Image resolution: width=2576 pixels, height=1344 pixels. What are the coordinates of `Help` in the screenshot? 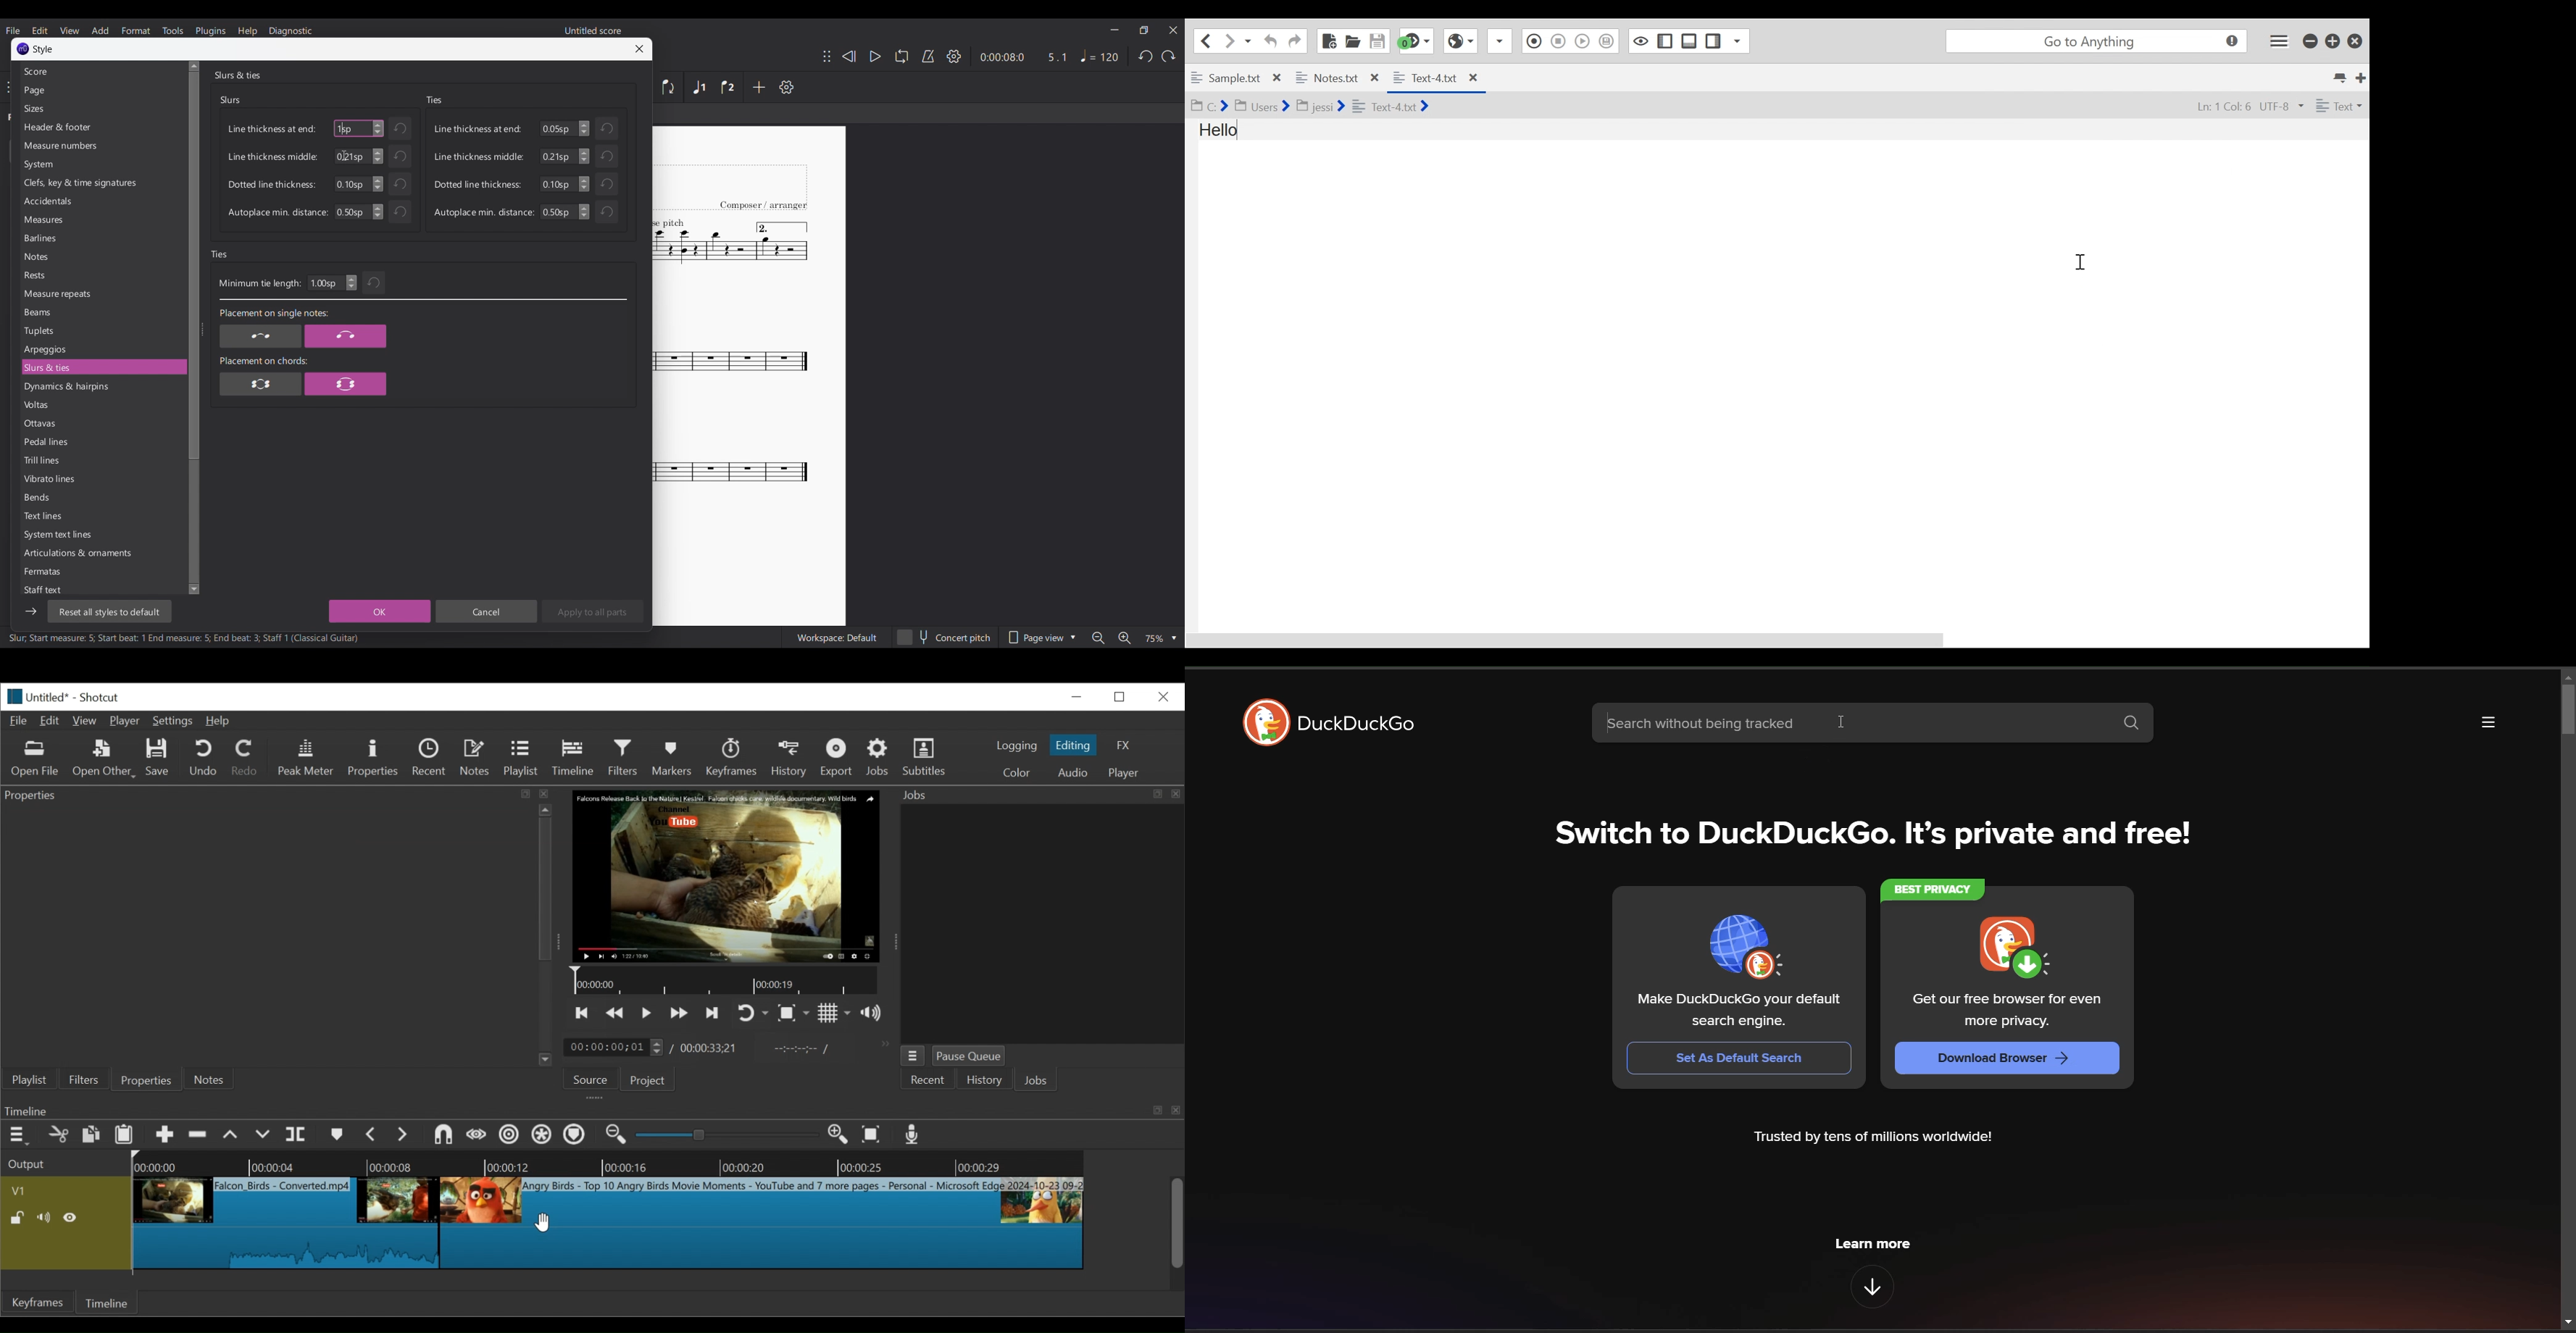 It's located at (219, 721).